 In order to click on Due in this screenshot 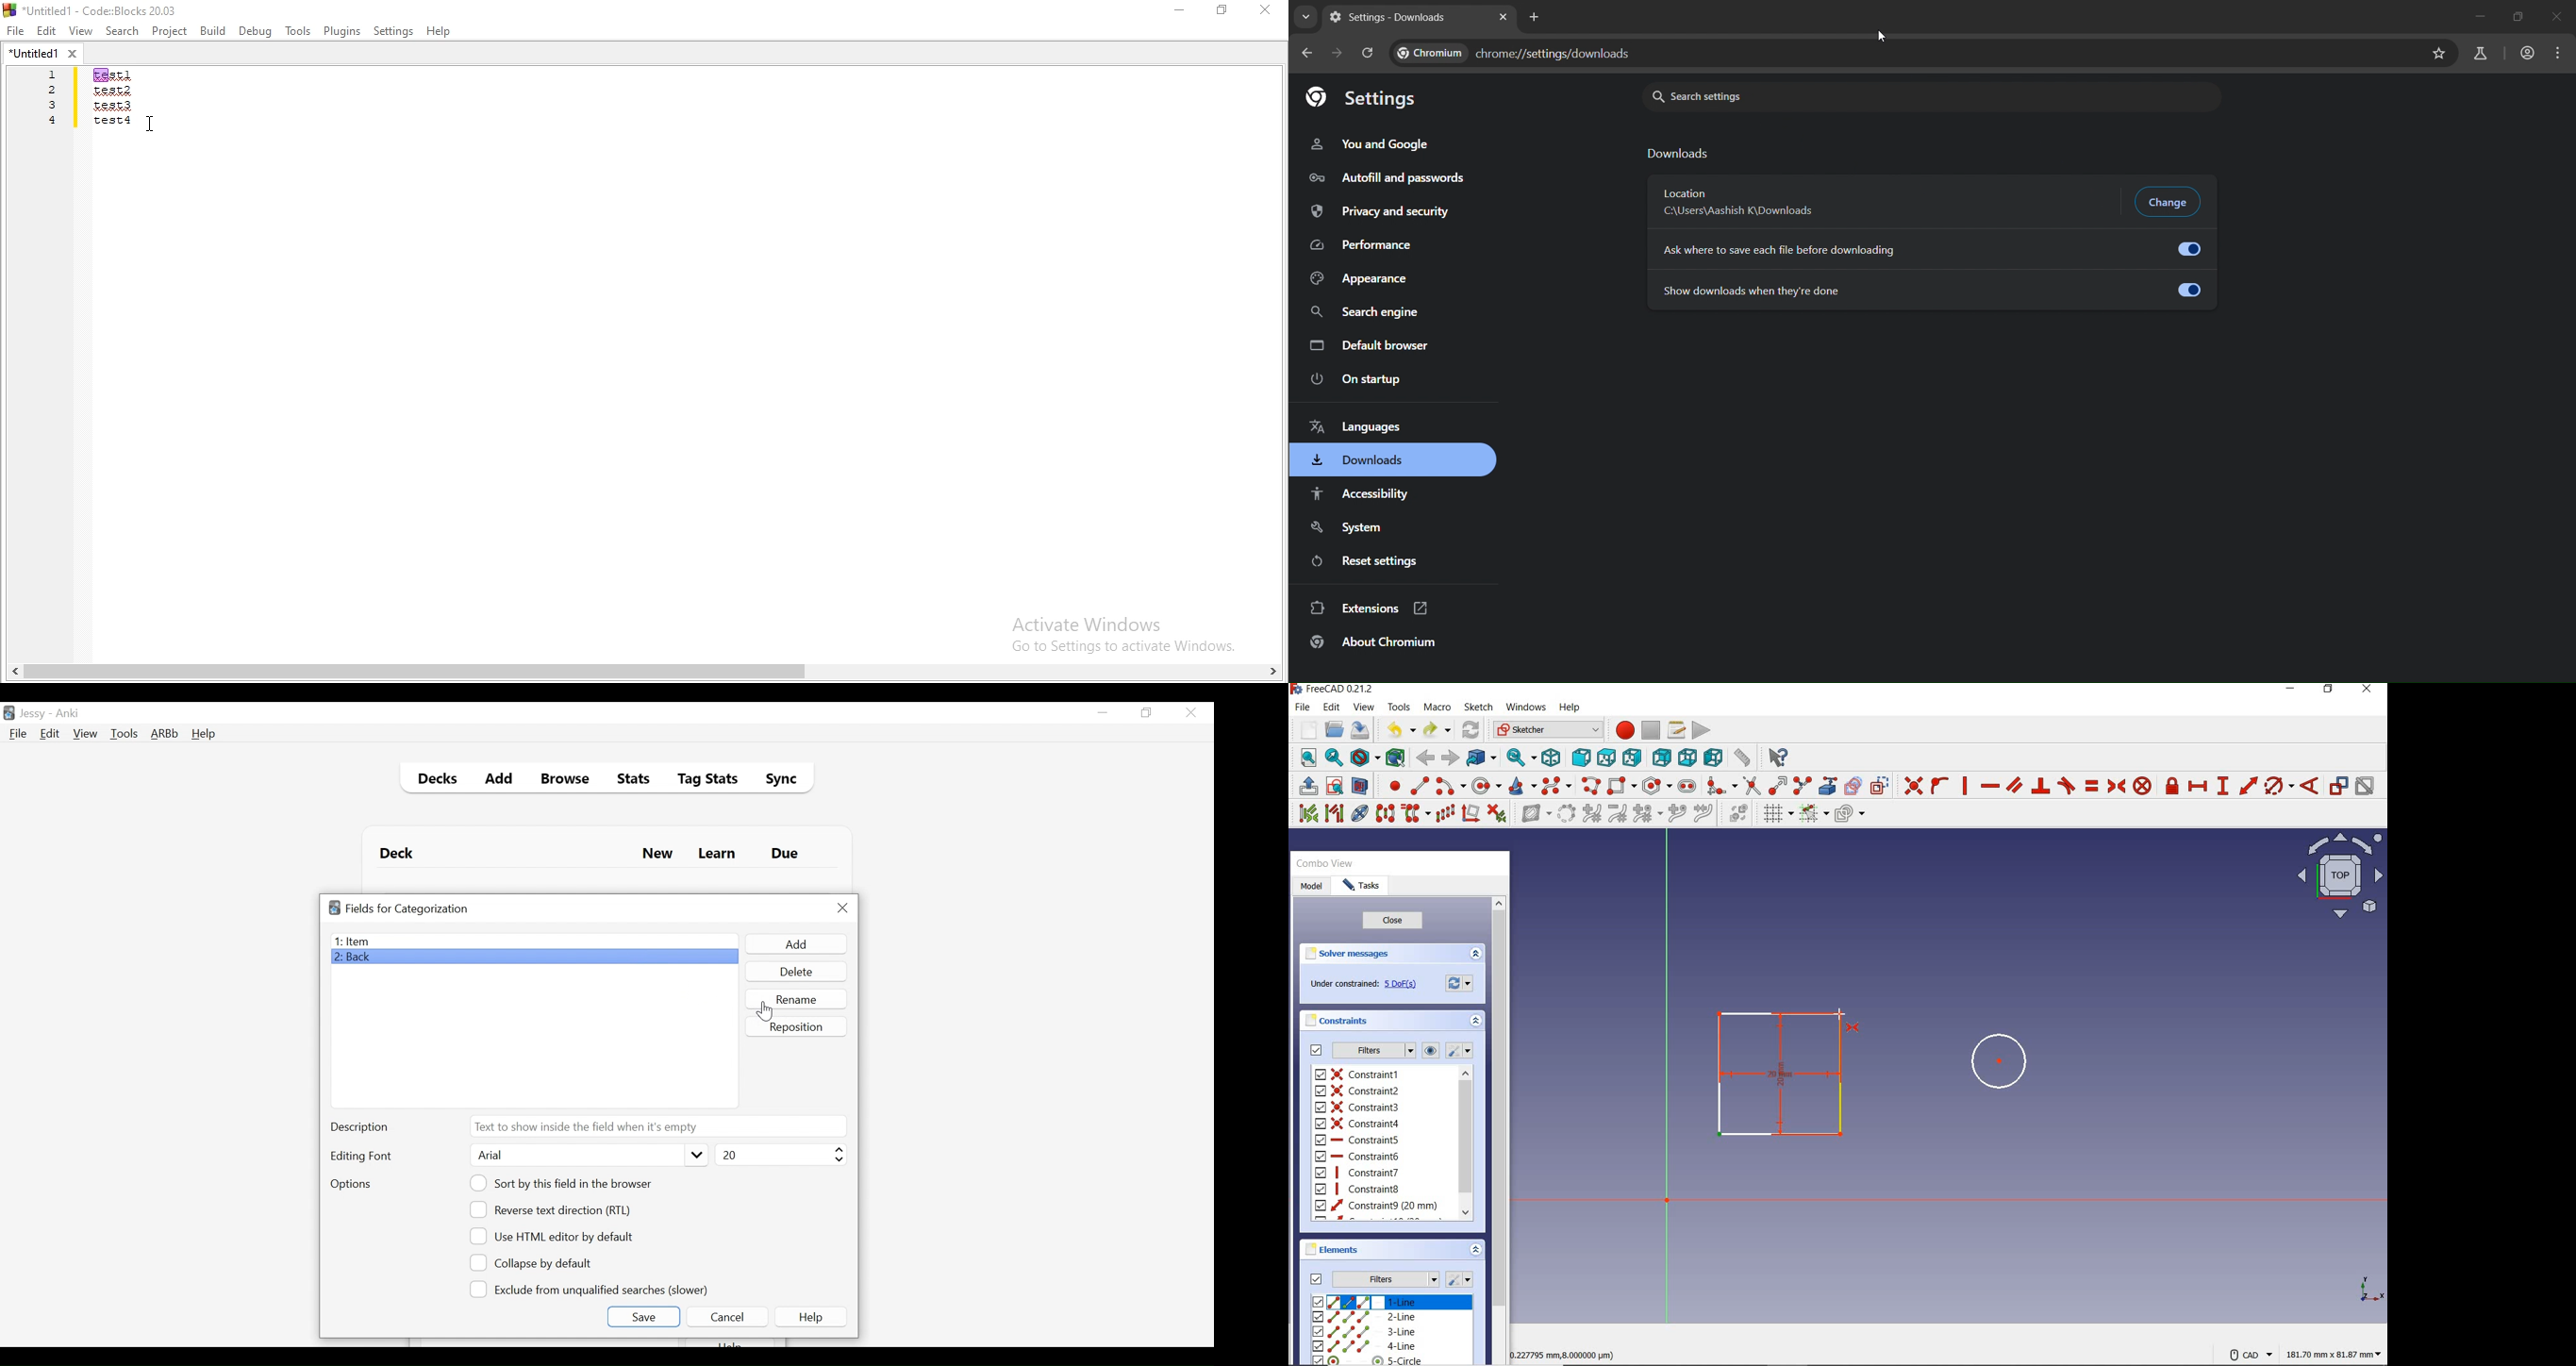, I will do `click(786, 854)`.